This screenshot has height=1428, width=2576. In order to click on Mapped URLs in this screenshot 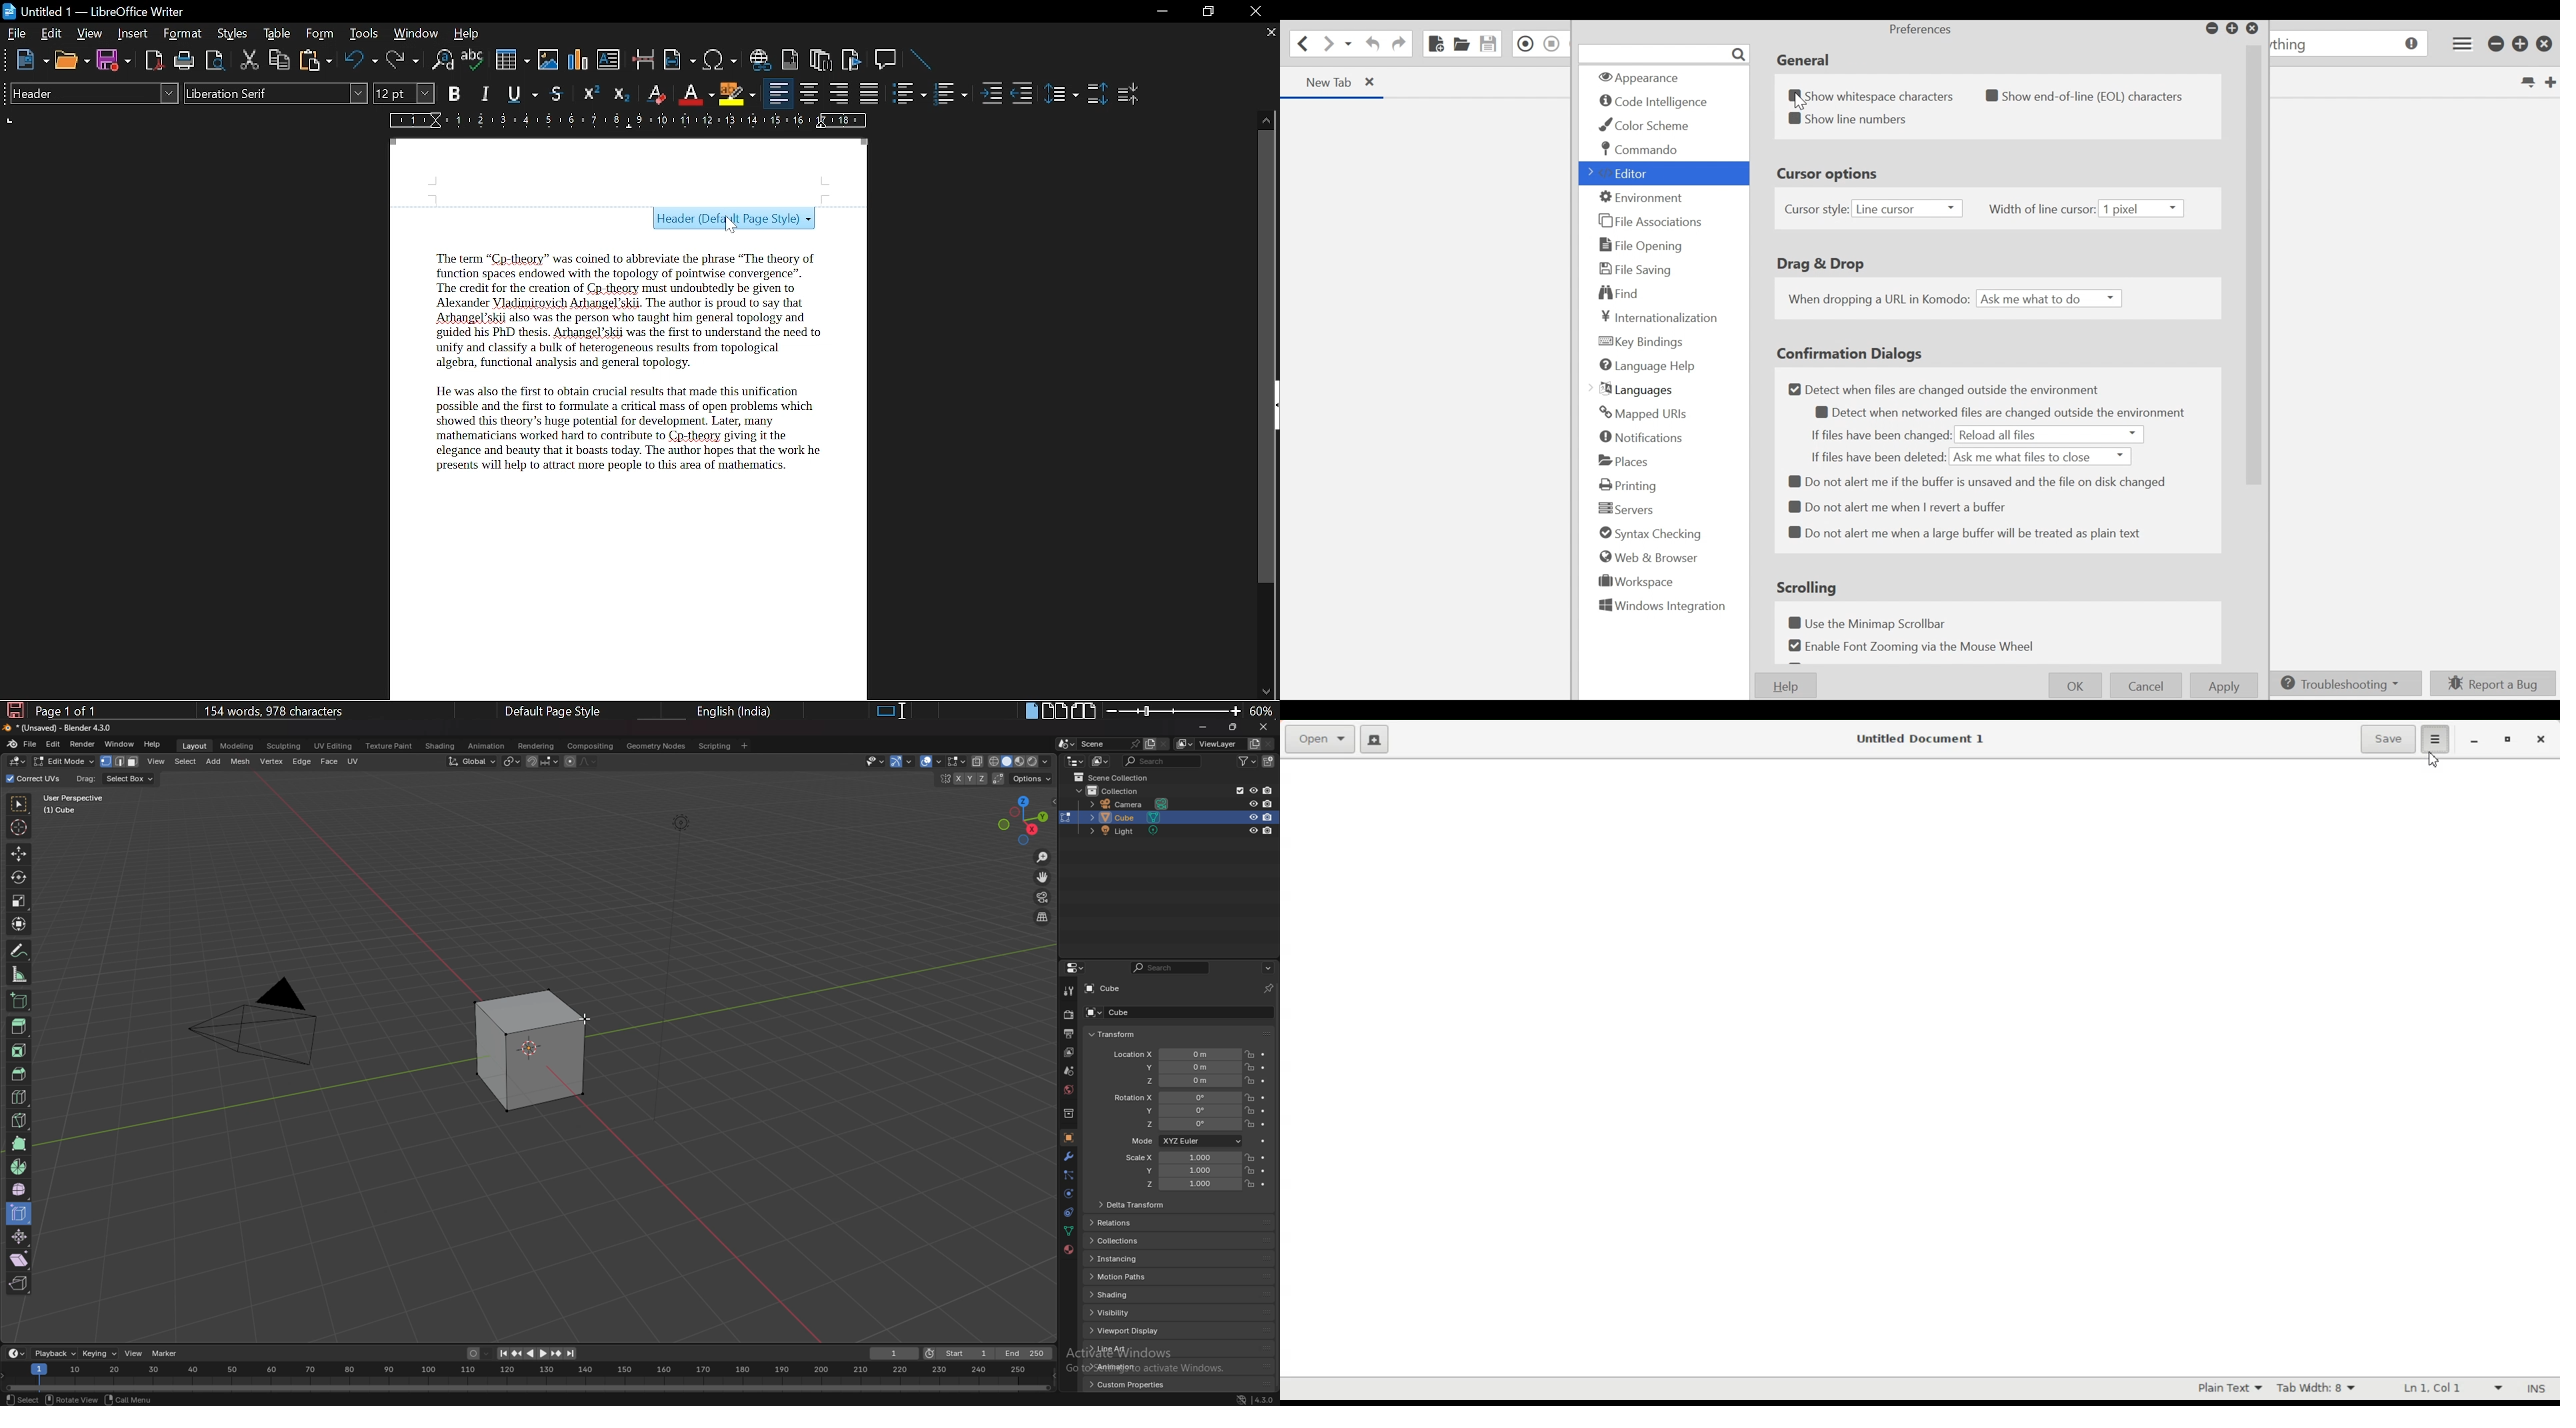, I will do `click(1643, 413)`.